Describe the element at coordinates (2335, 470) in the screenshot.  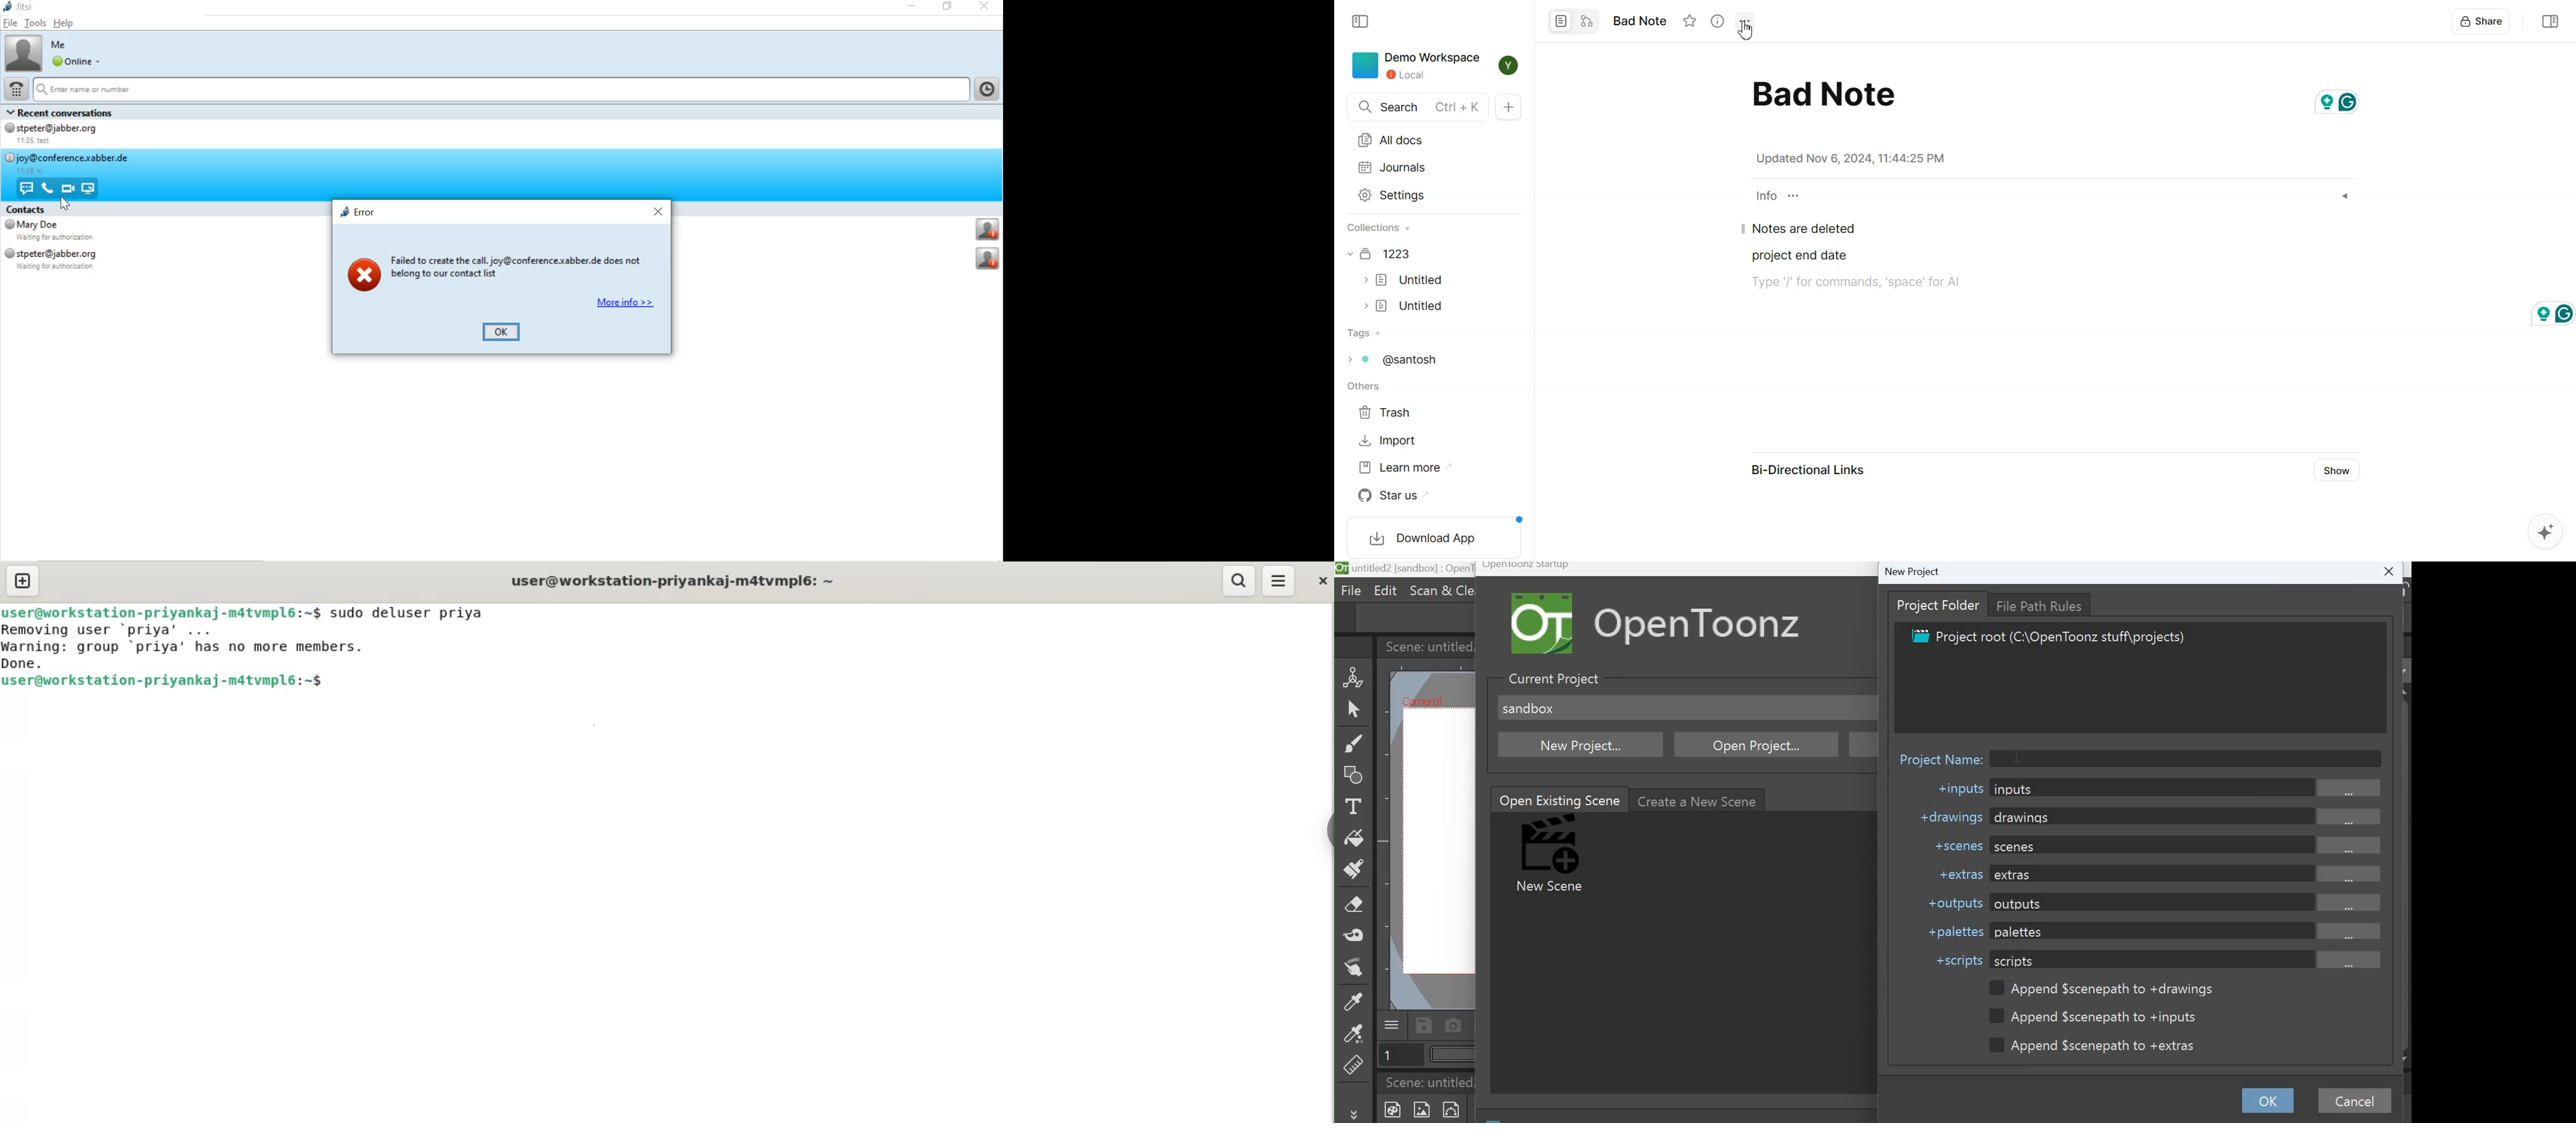
I see `Show` at that location.